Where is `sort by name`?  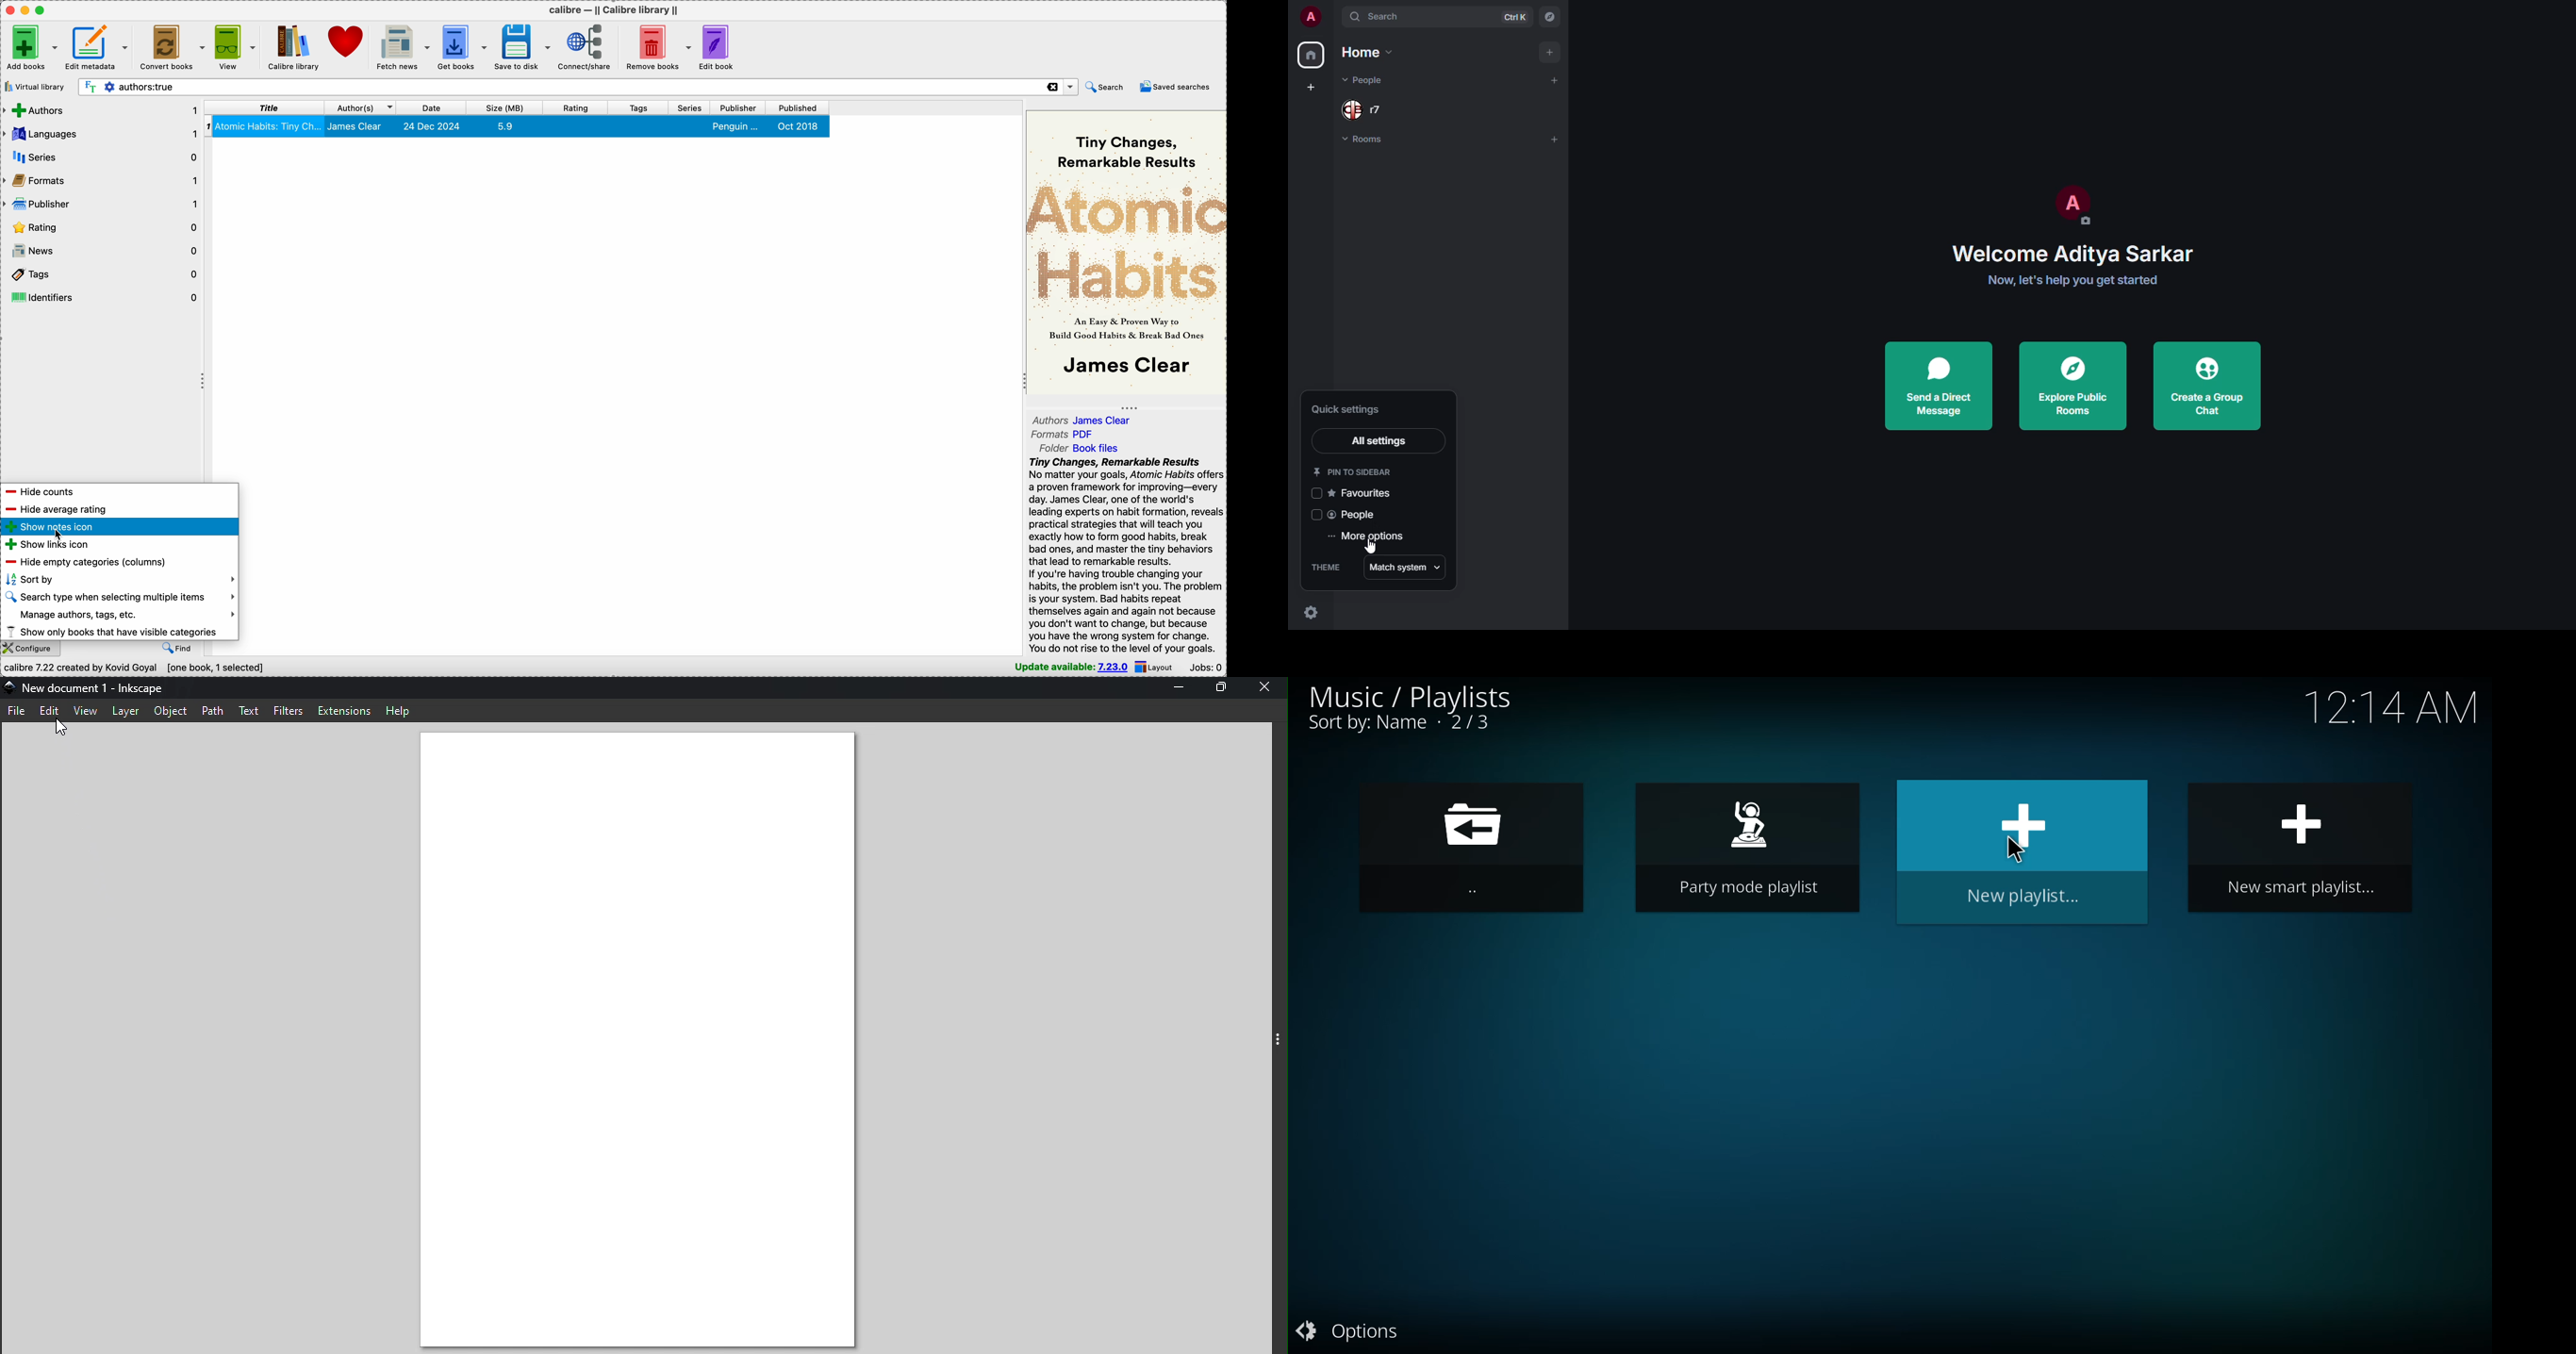 sort by name is located at coordinates (1404, 722).